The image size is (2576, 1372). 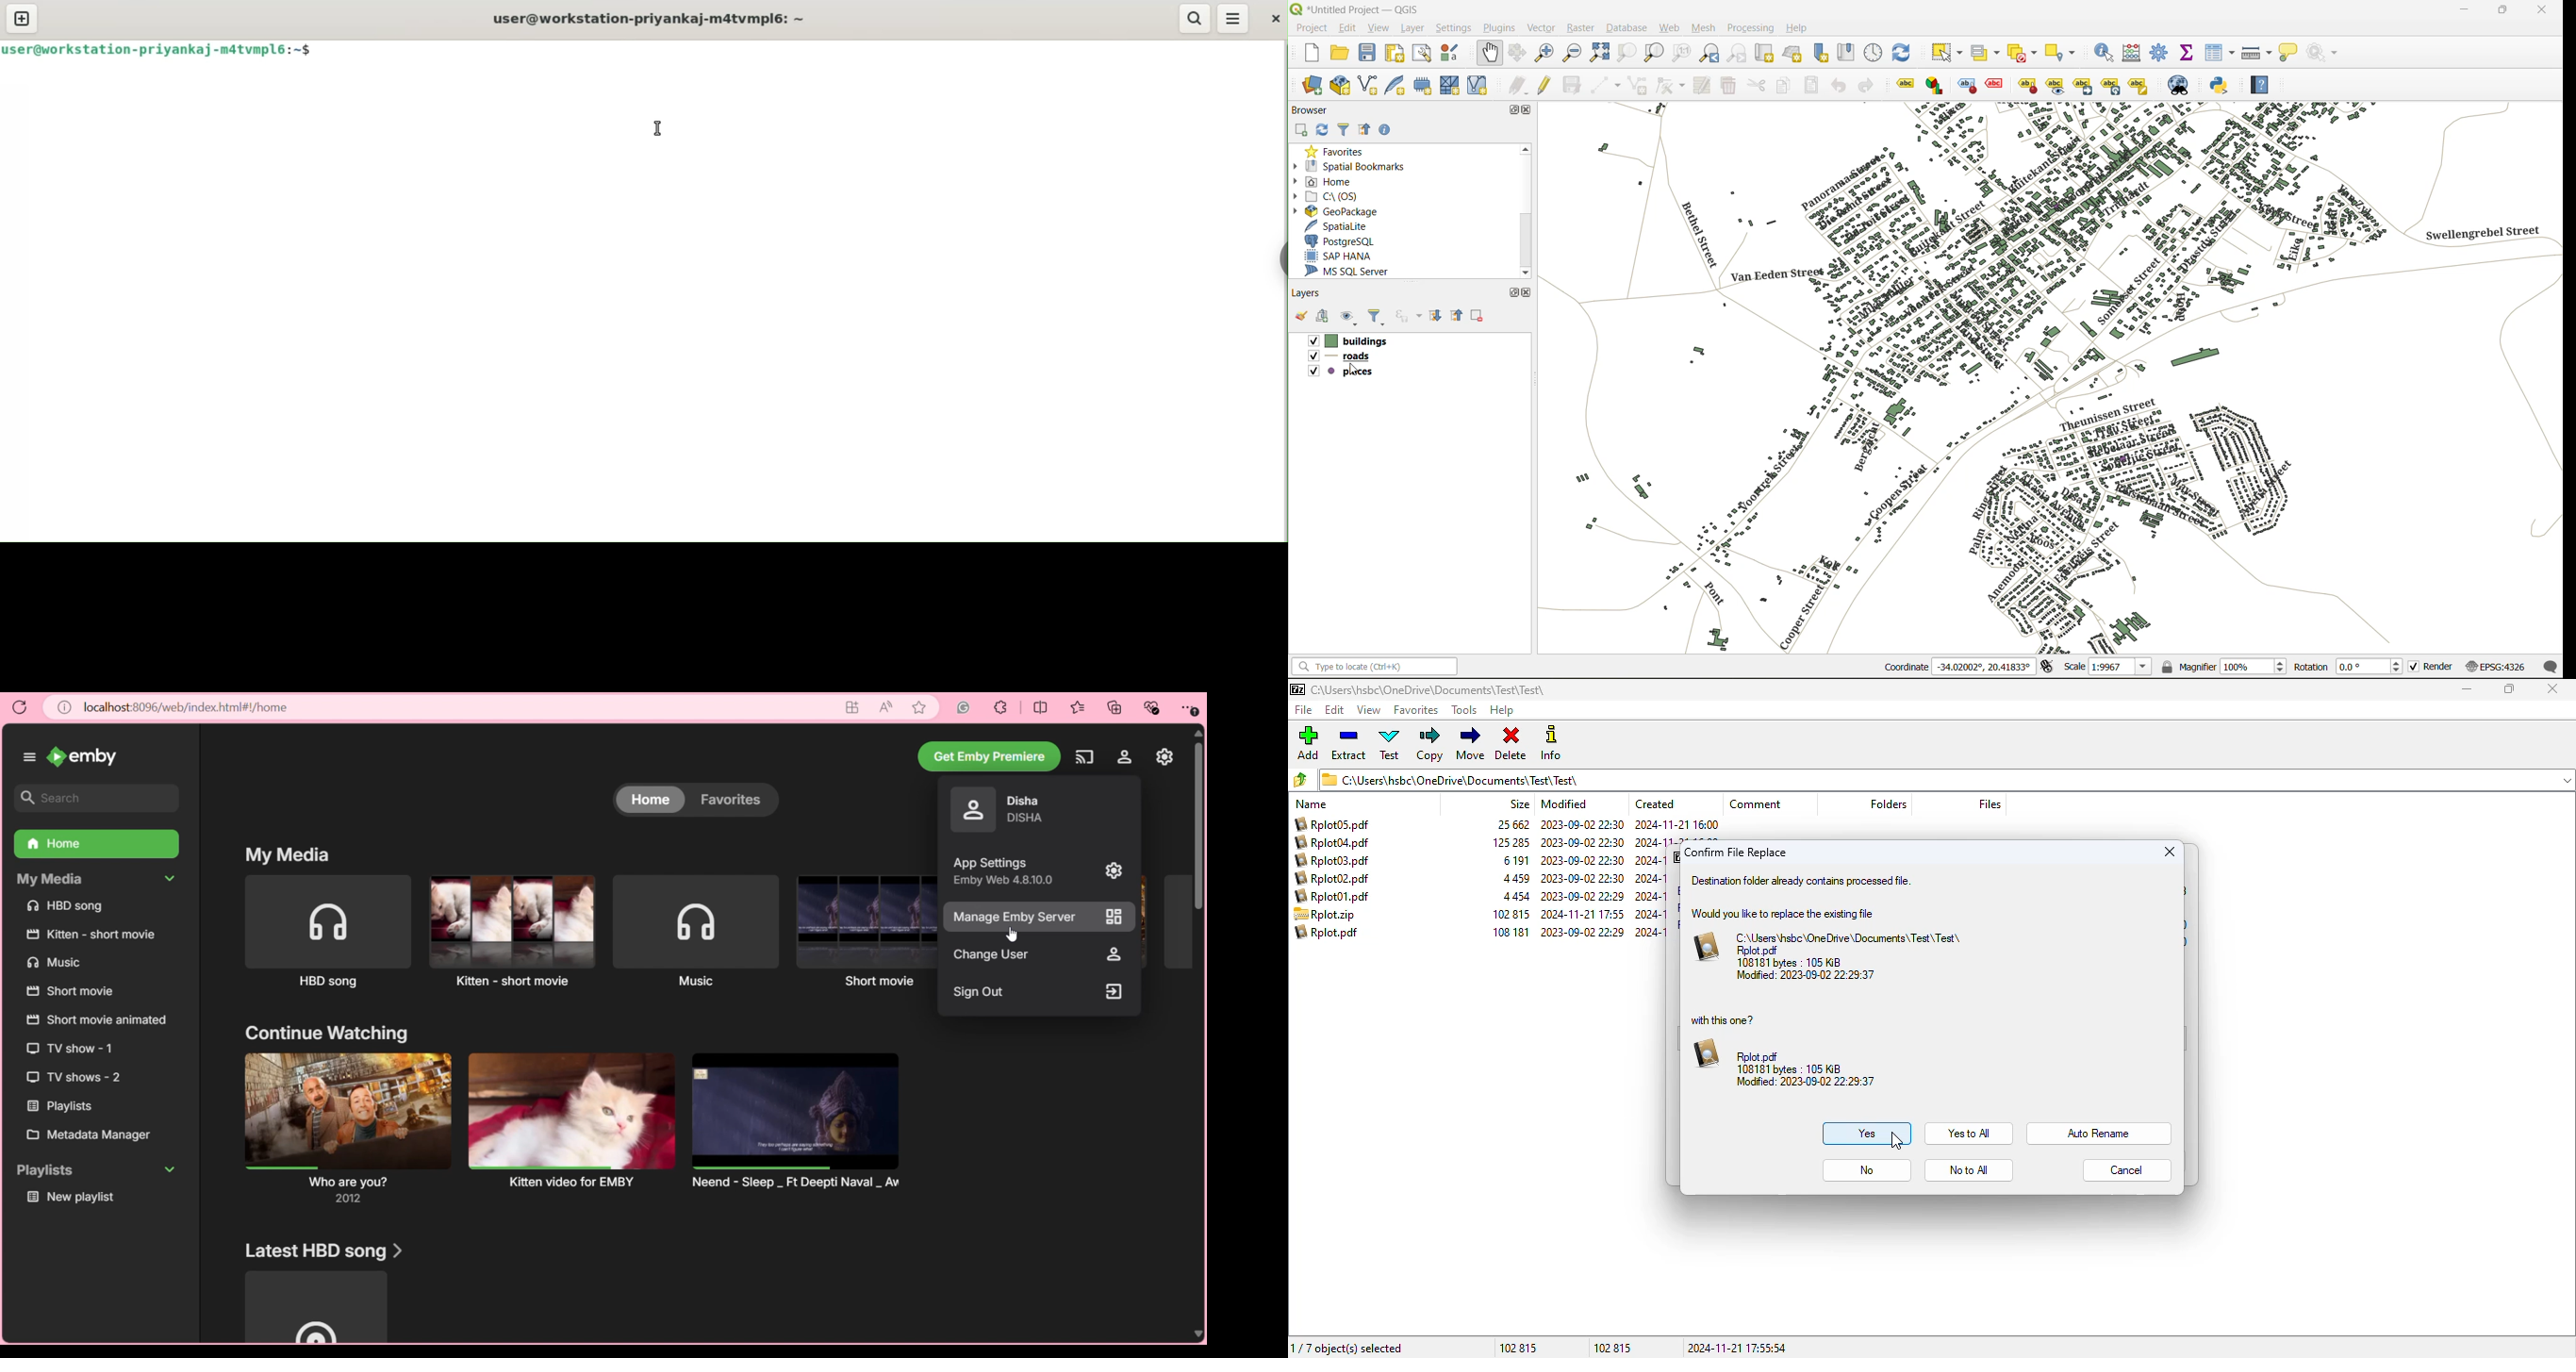 What do you see at coordinates (1346, 239) in the screenshot?
I see `postgresql` at bounding box center [1346, 239].